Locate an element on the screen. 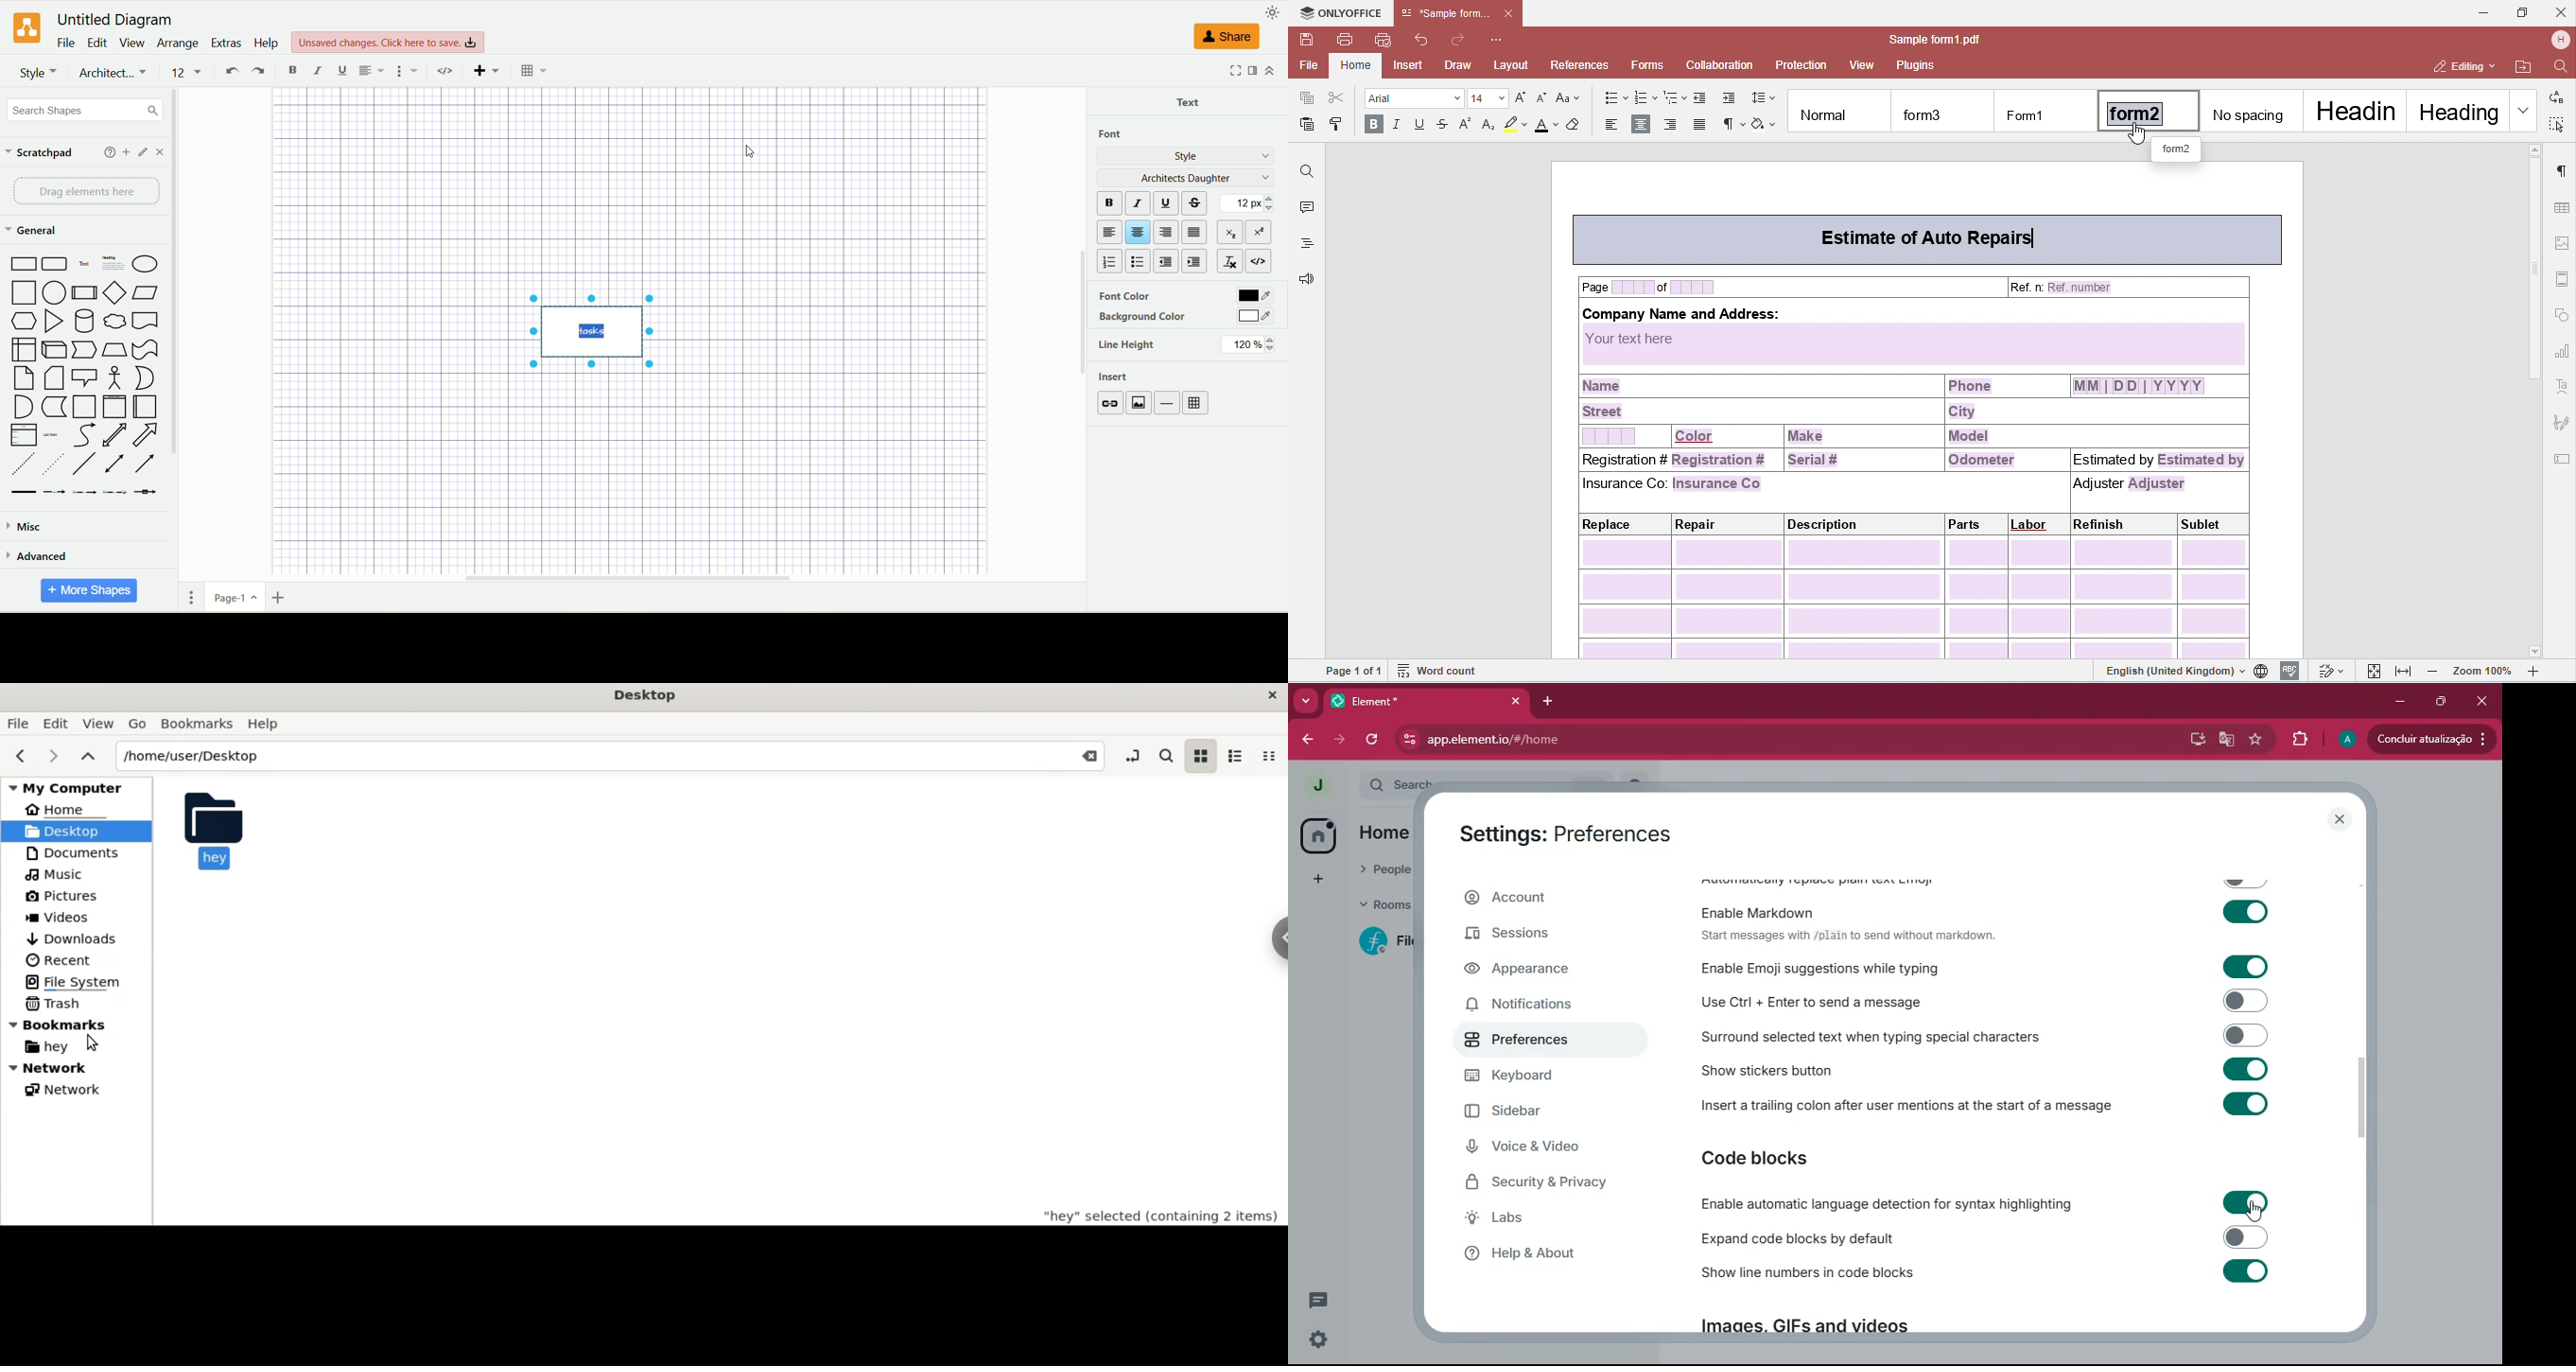 This screenshot has width=2576, height=1372. Line with Double Arrows is located at coordinates (113, 464).